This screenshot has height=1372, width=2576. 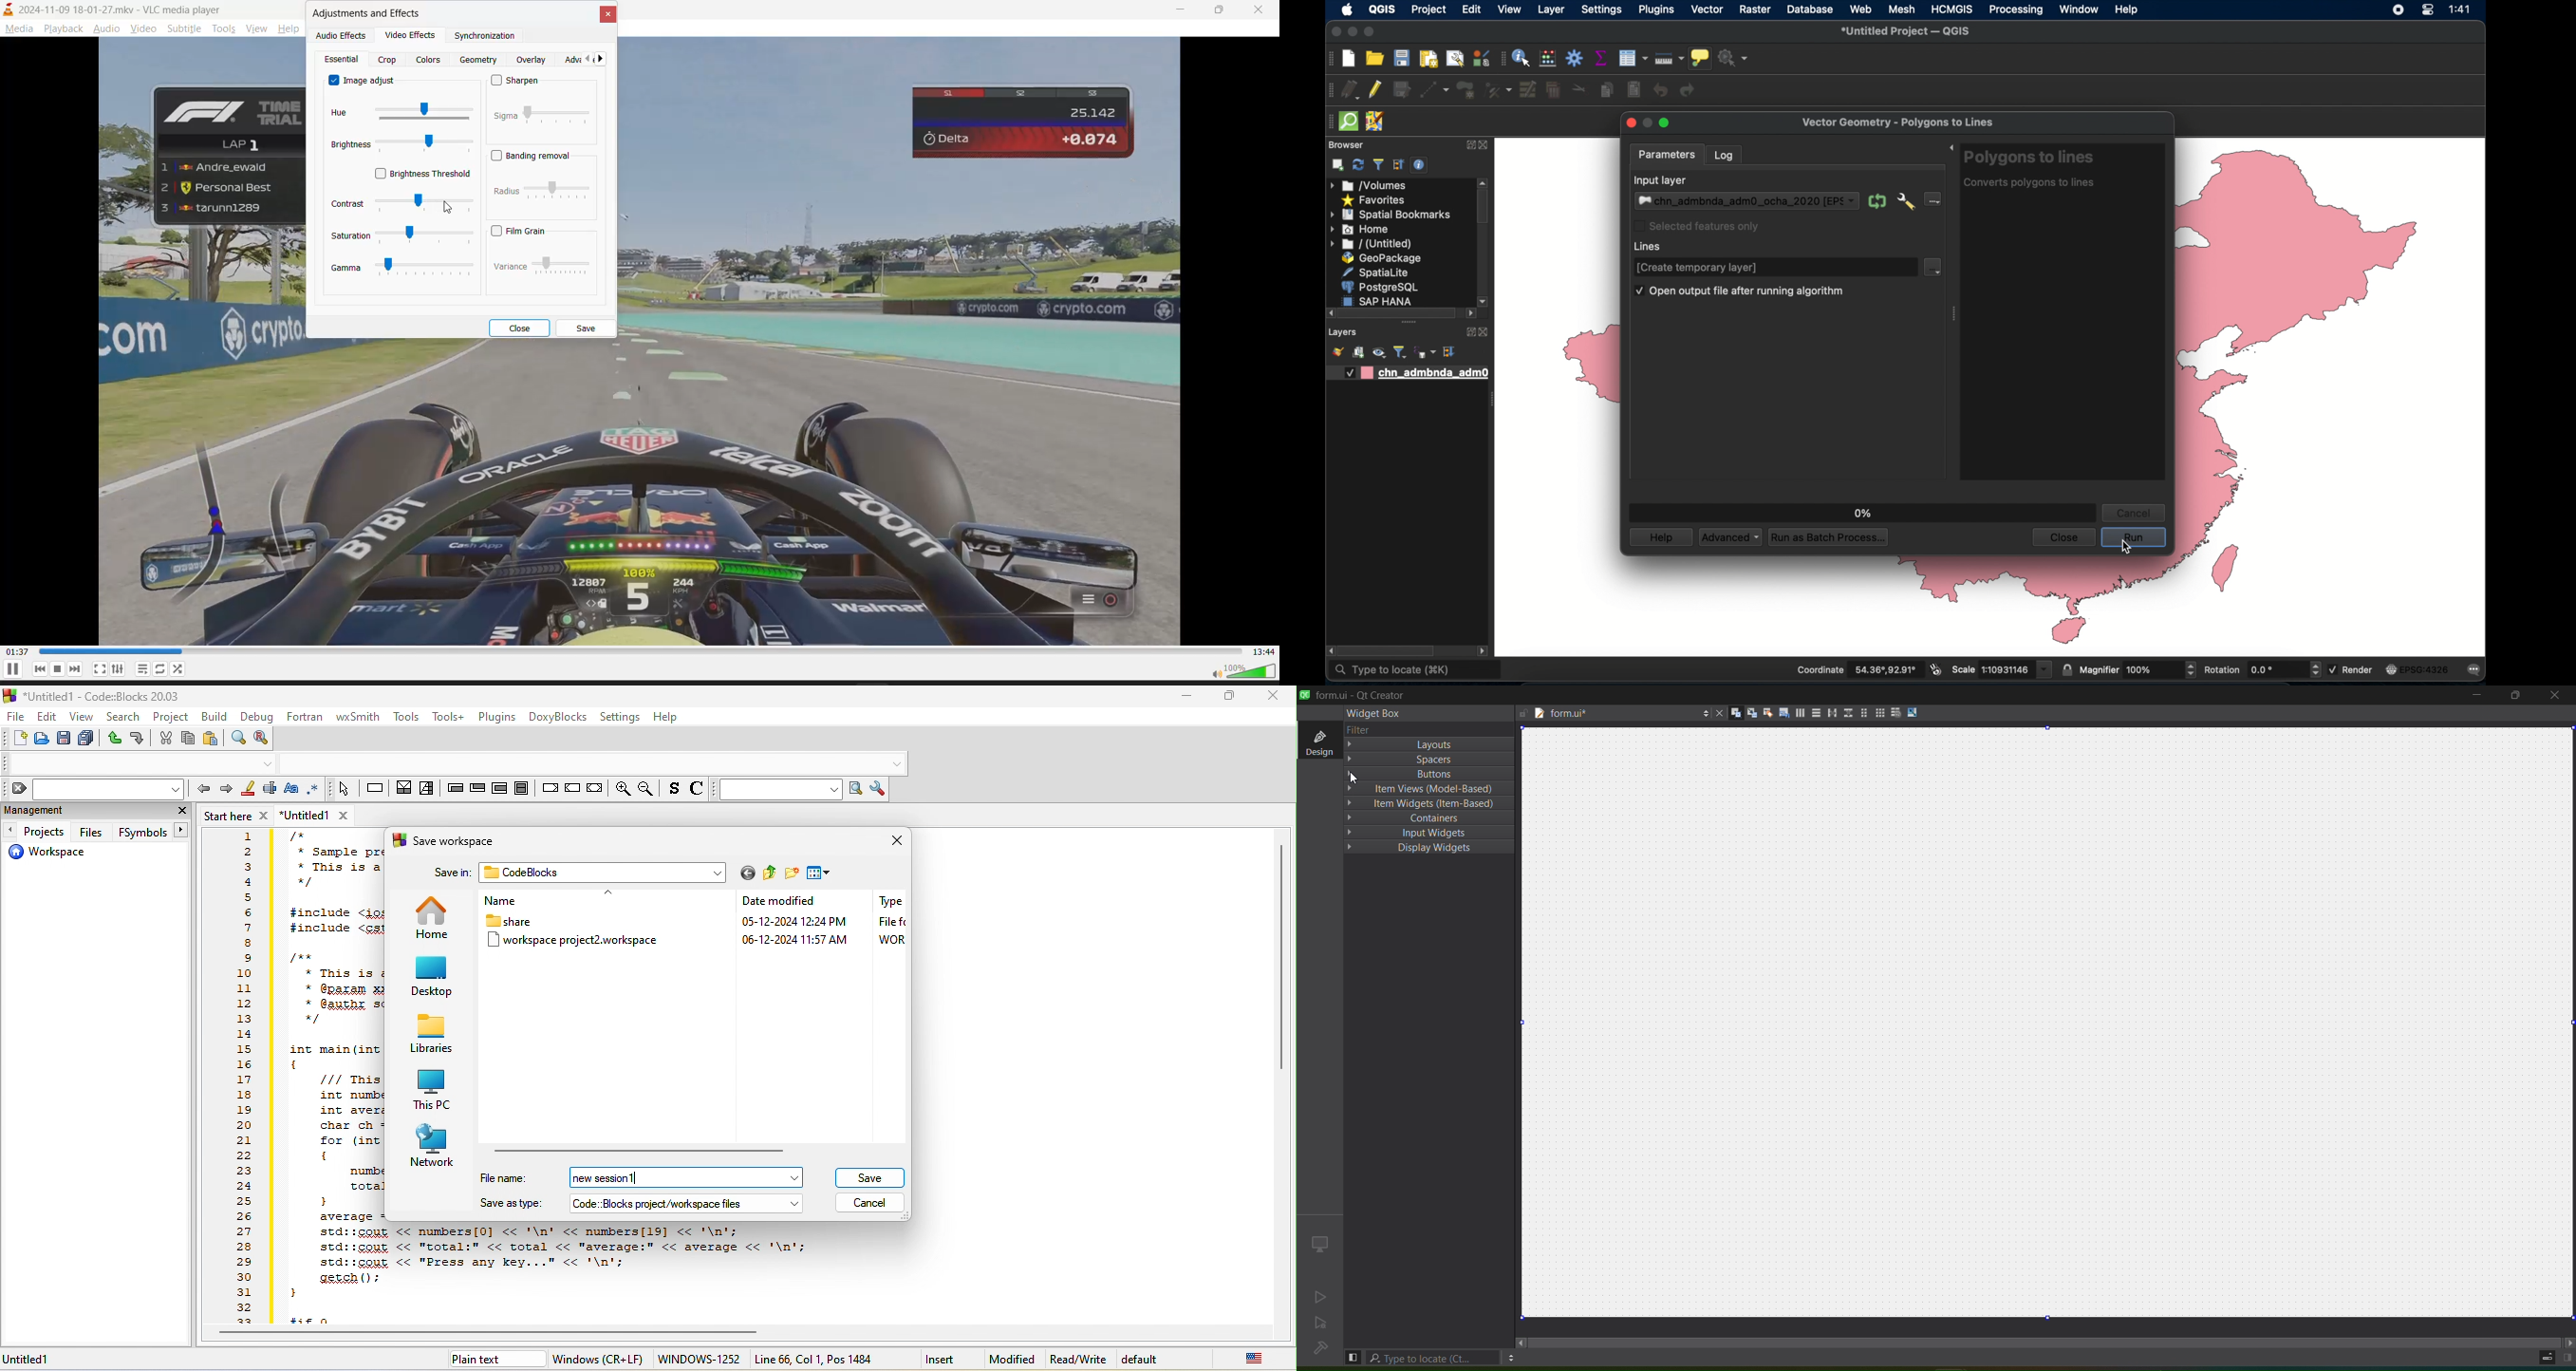 I want to click on no action selected, so click(x=1734, y=58).